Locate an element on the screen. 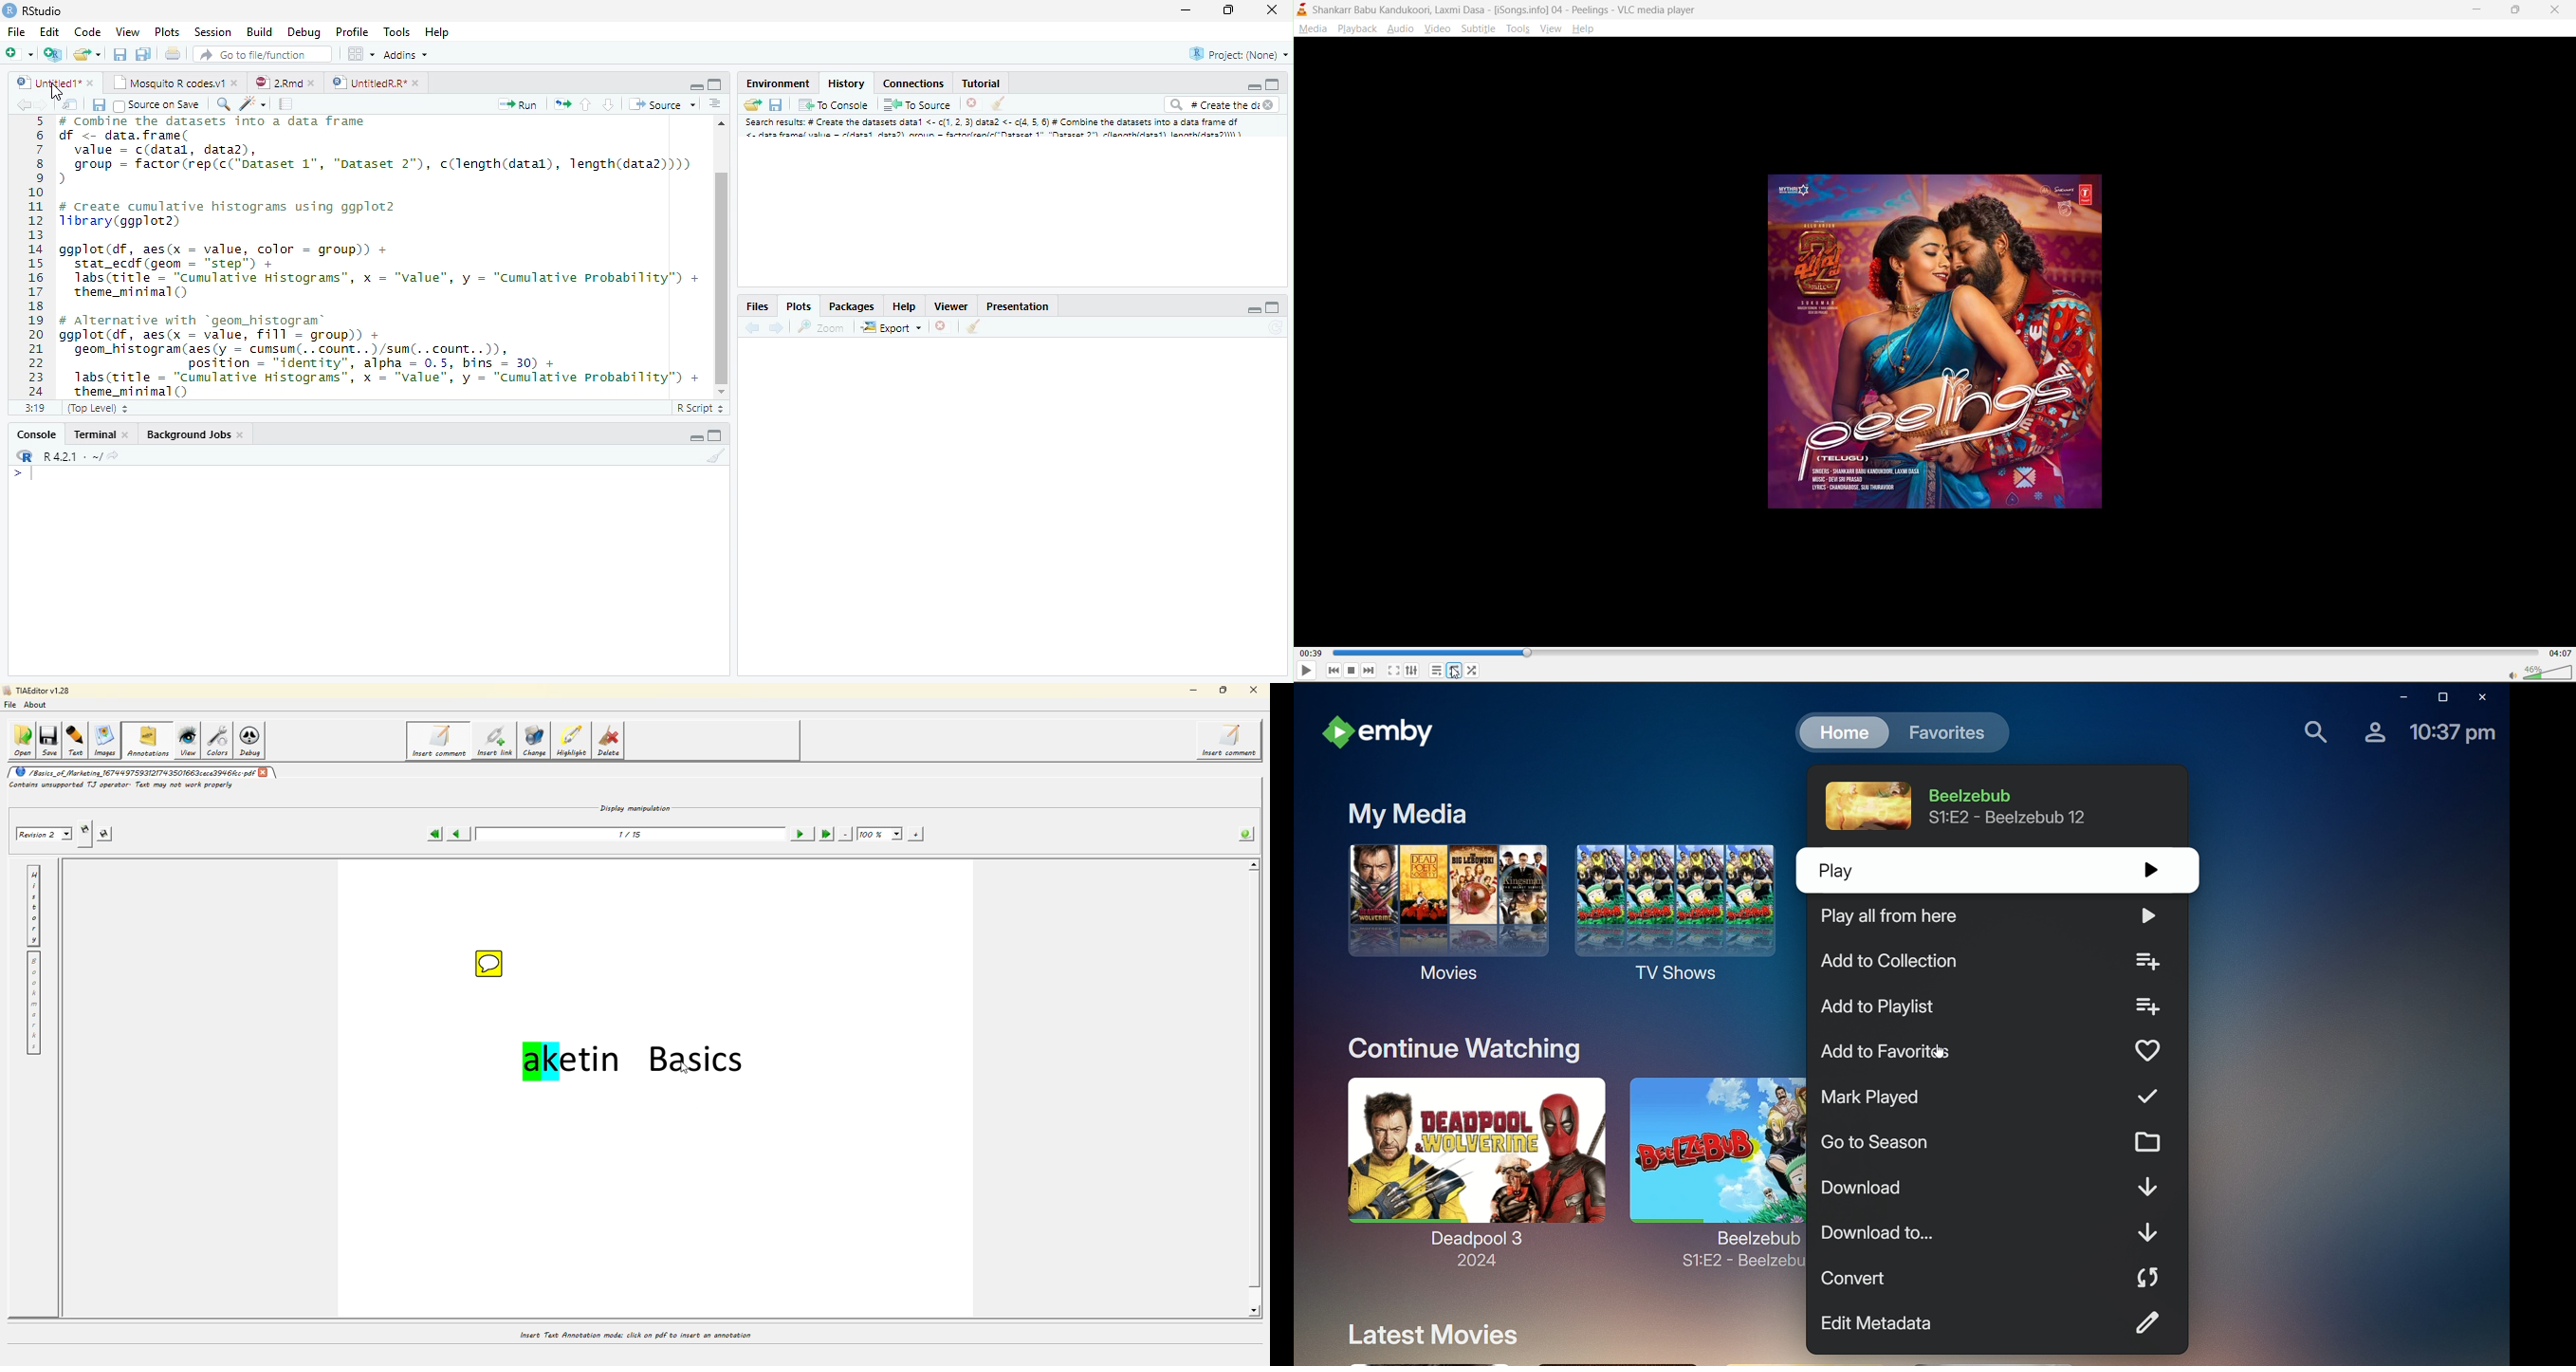 This screenshot has width=2576, height=1372. Maximize is located at coordinates (1271, 85).